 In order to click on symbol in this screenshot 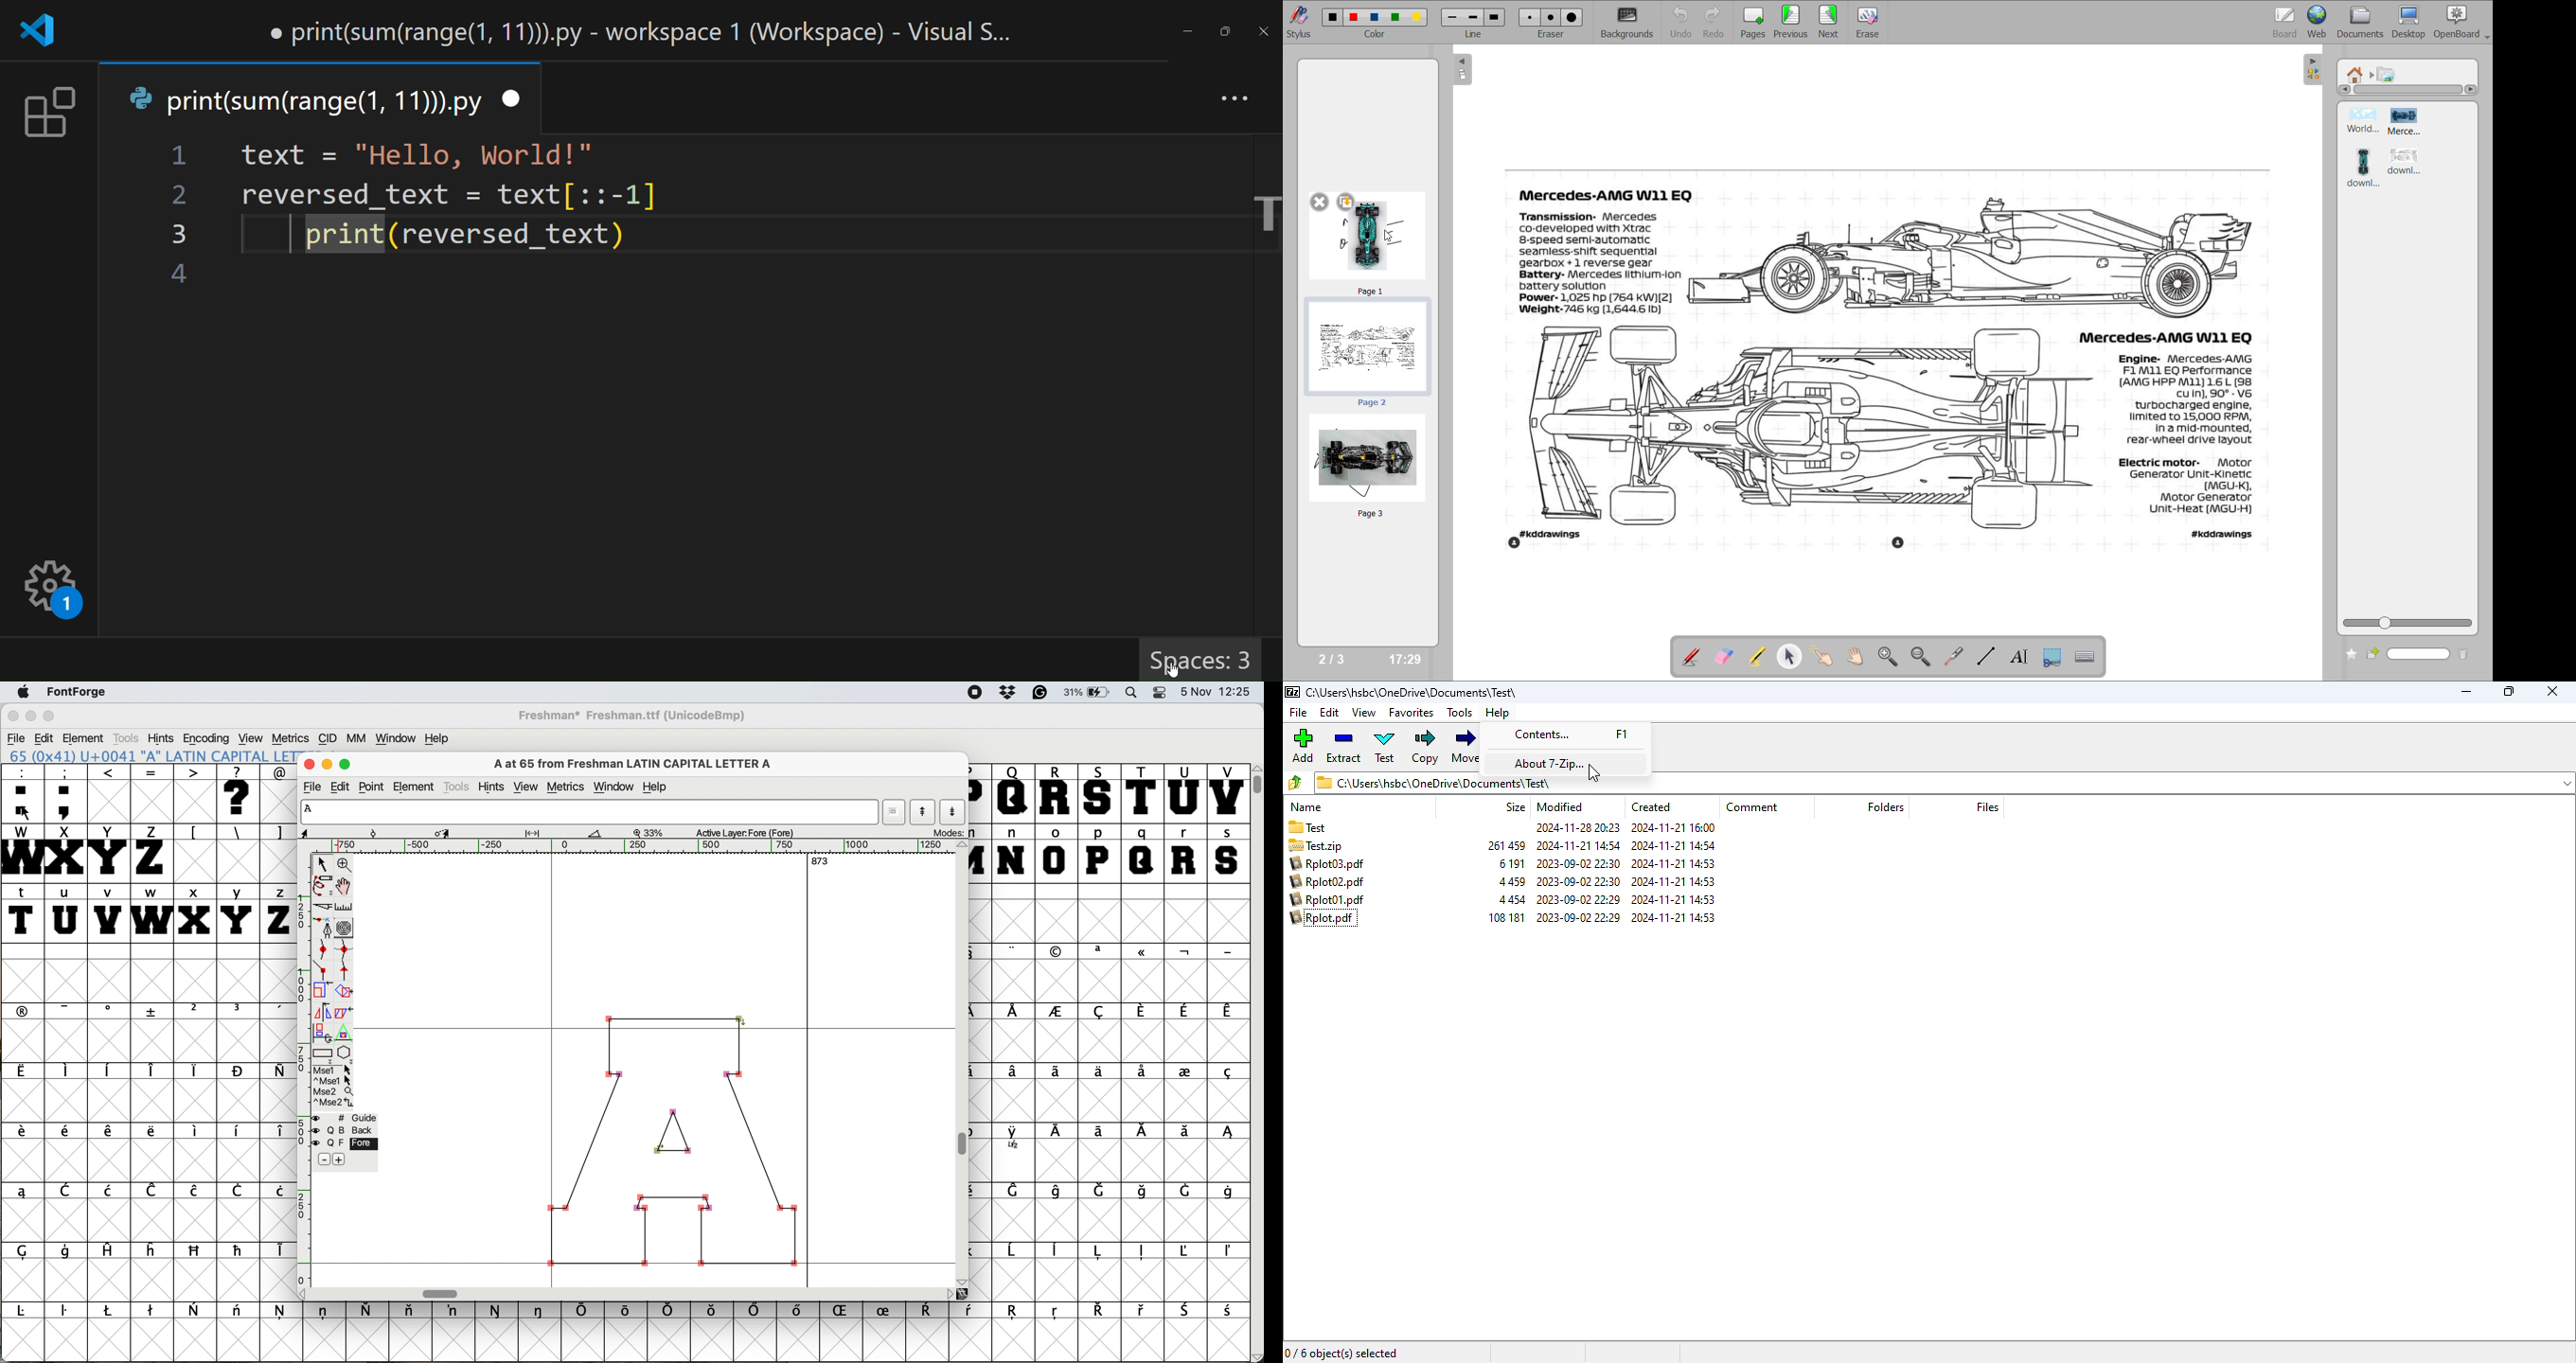, I will do `click(412, 1312)`.